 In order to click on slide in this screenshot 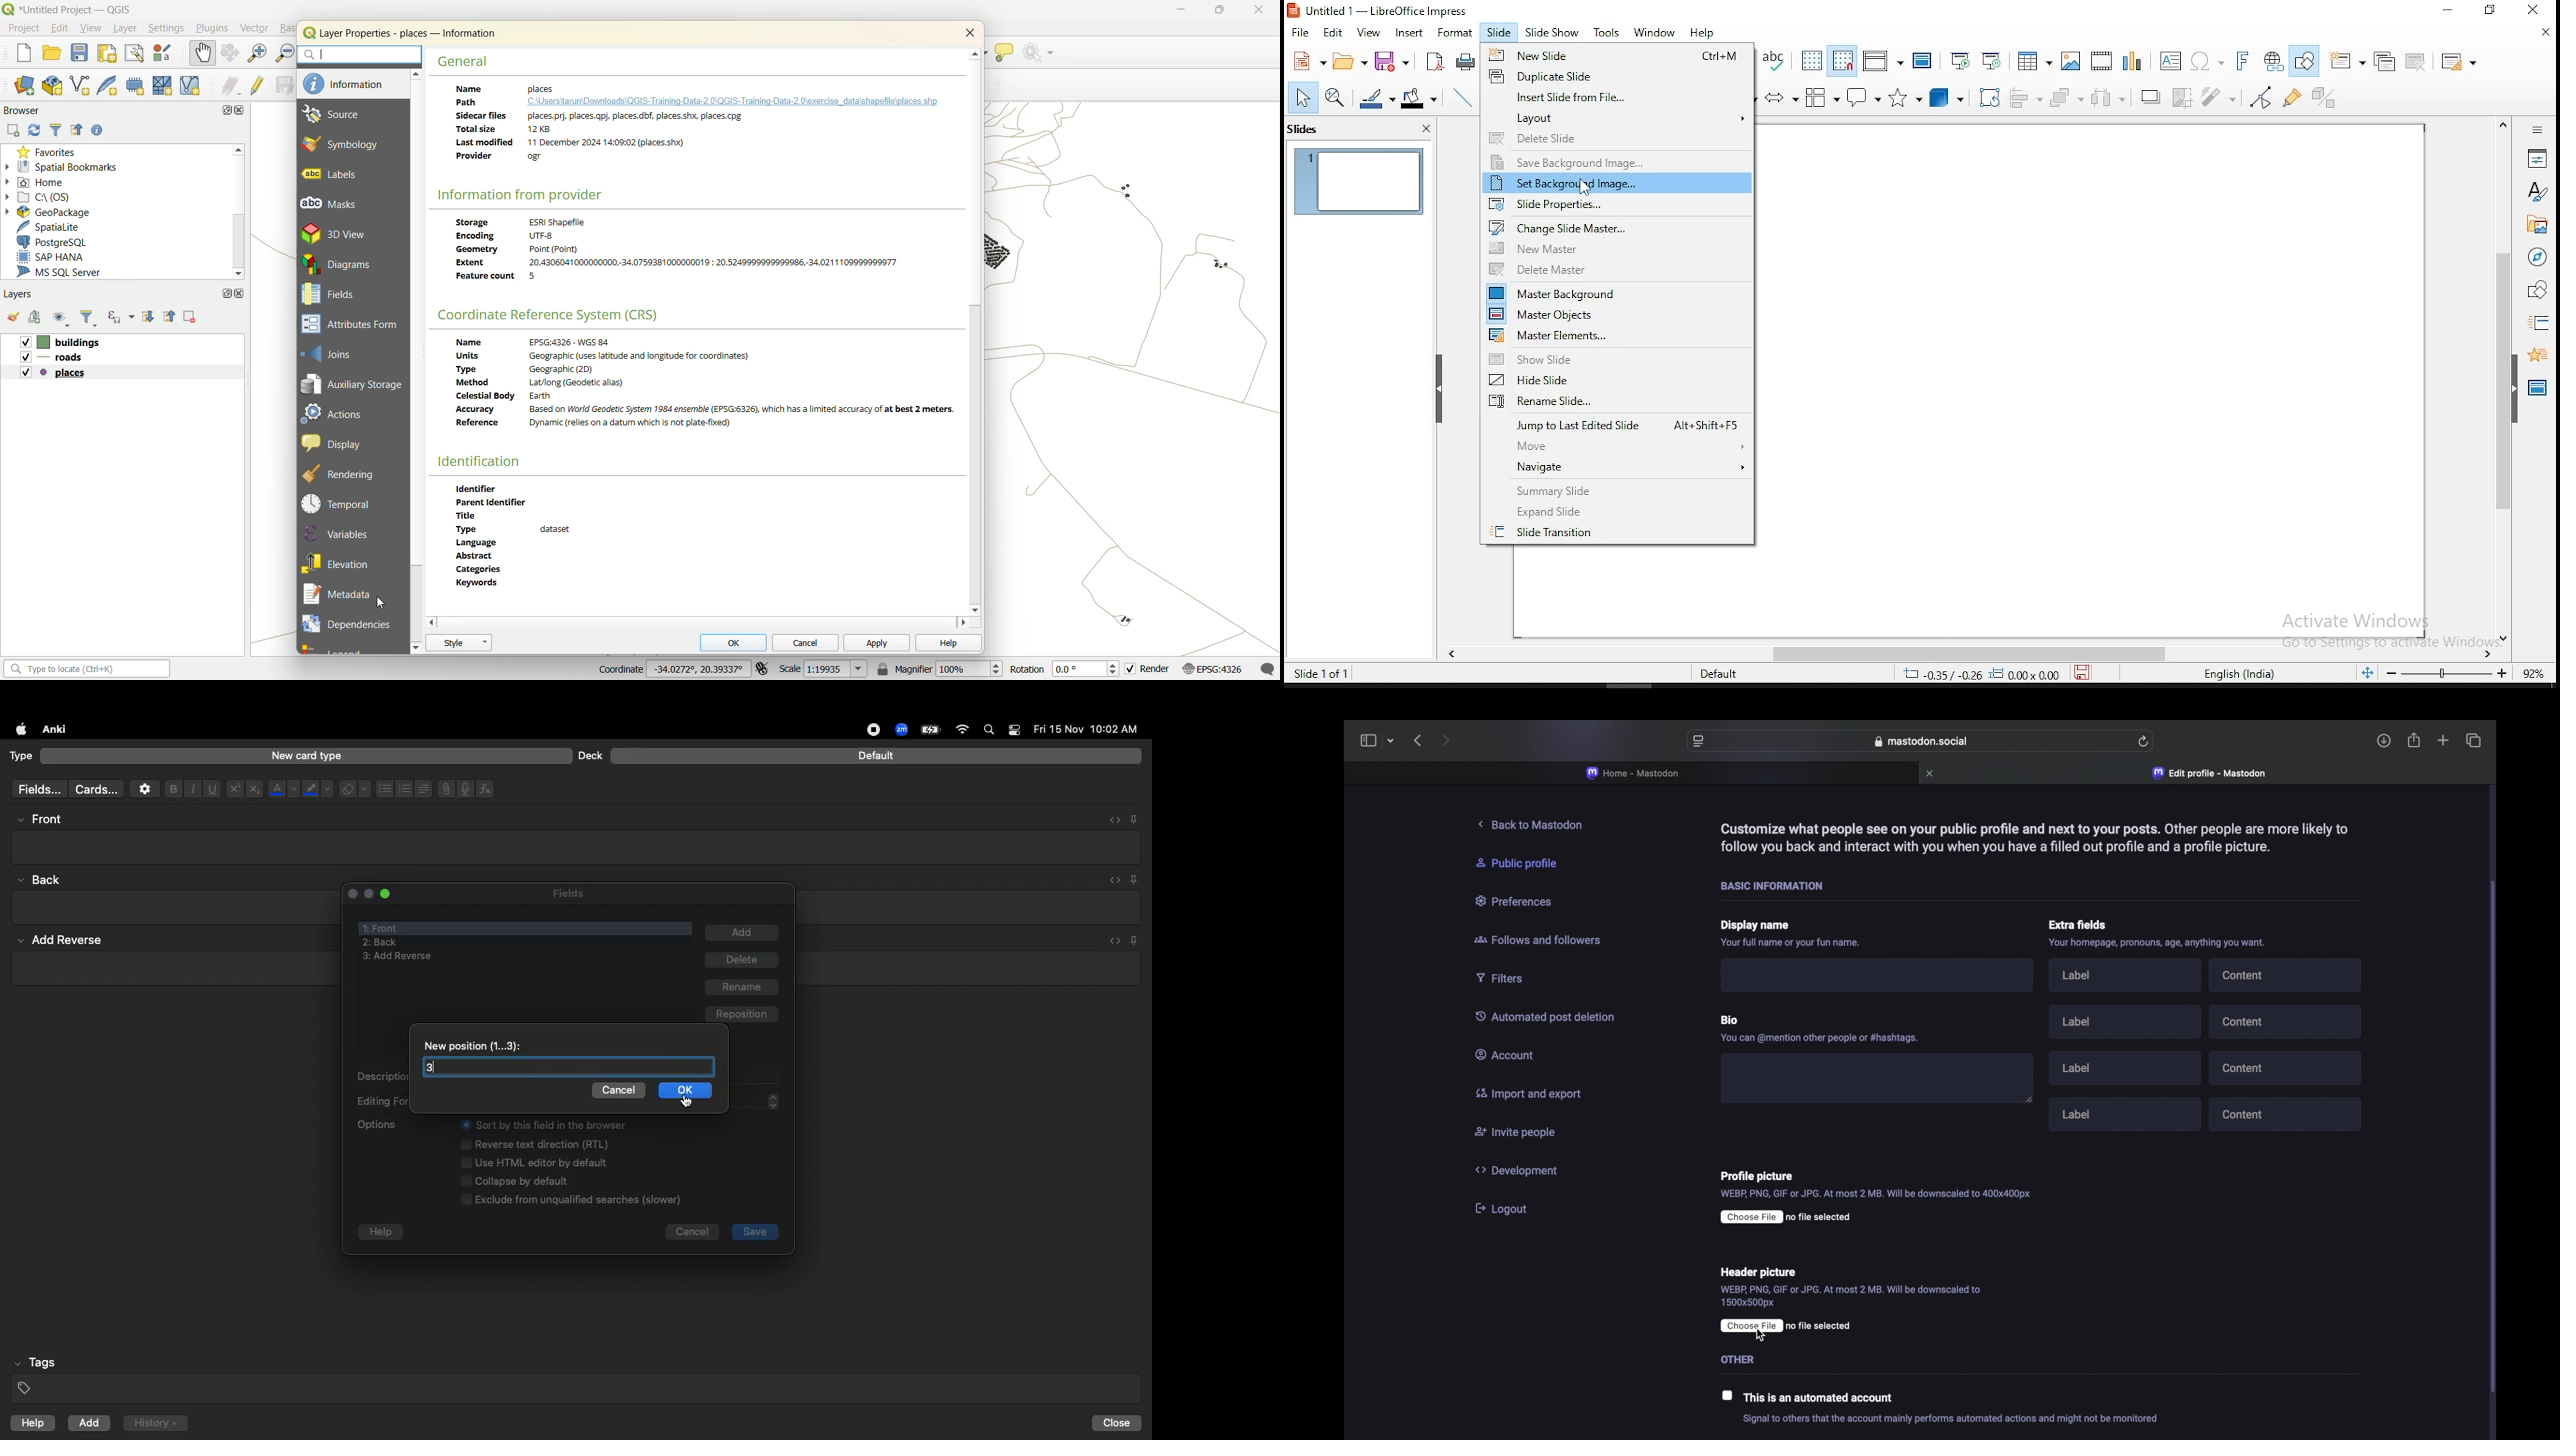, I will do `click(1498, 32)`.